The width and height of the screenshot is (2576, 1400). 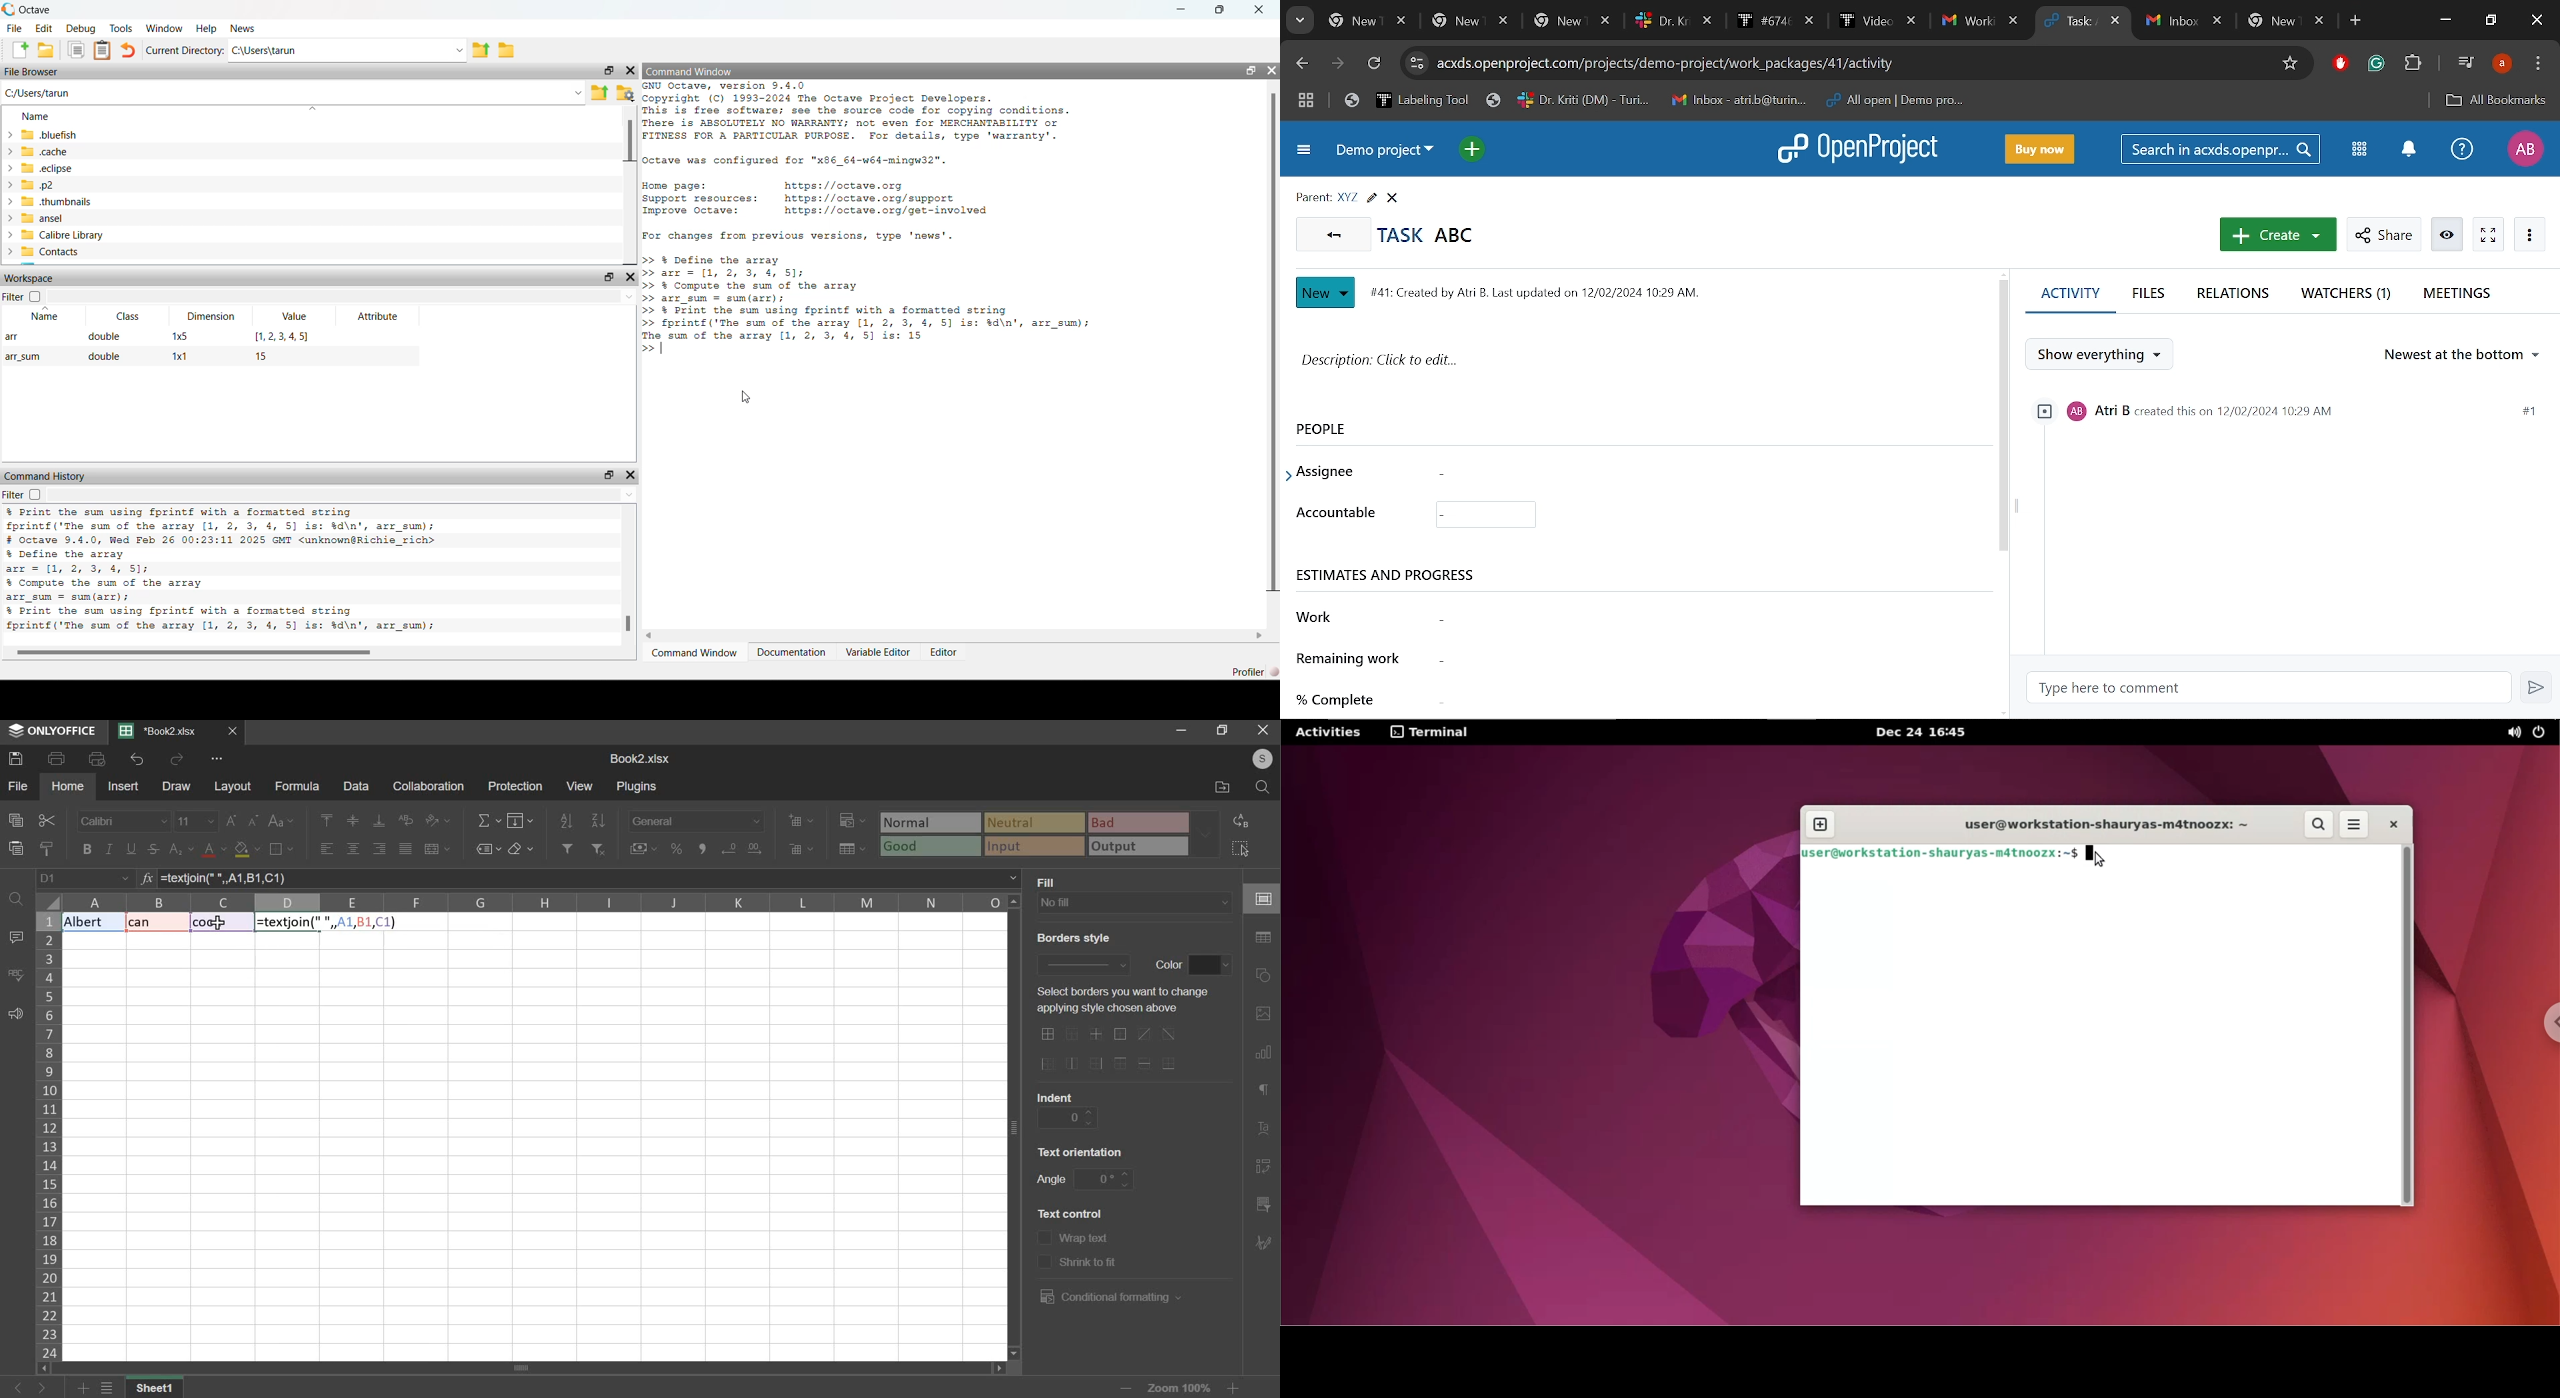 I want to click on copy, so click(x=15, y=821).